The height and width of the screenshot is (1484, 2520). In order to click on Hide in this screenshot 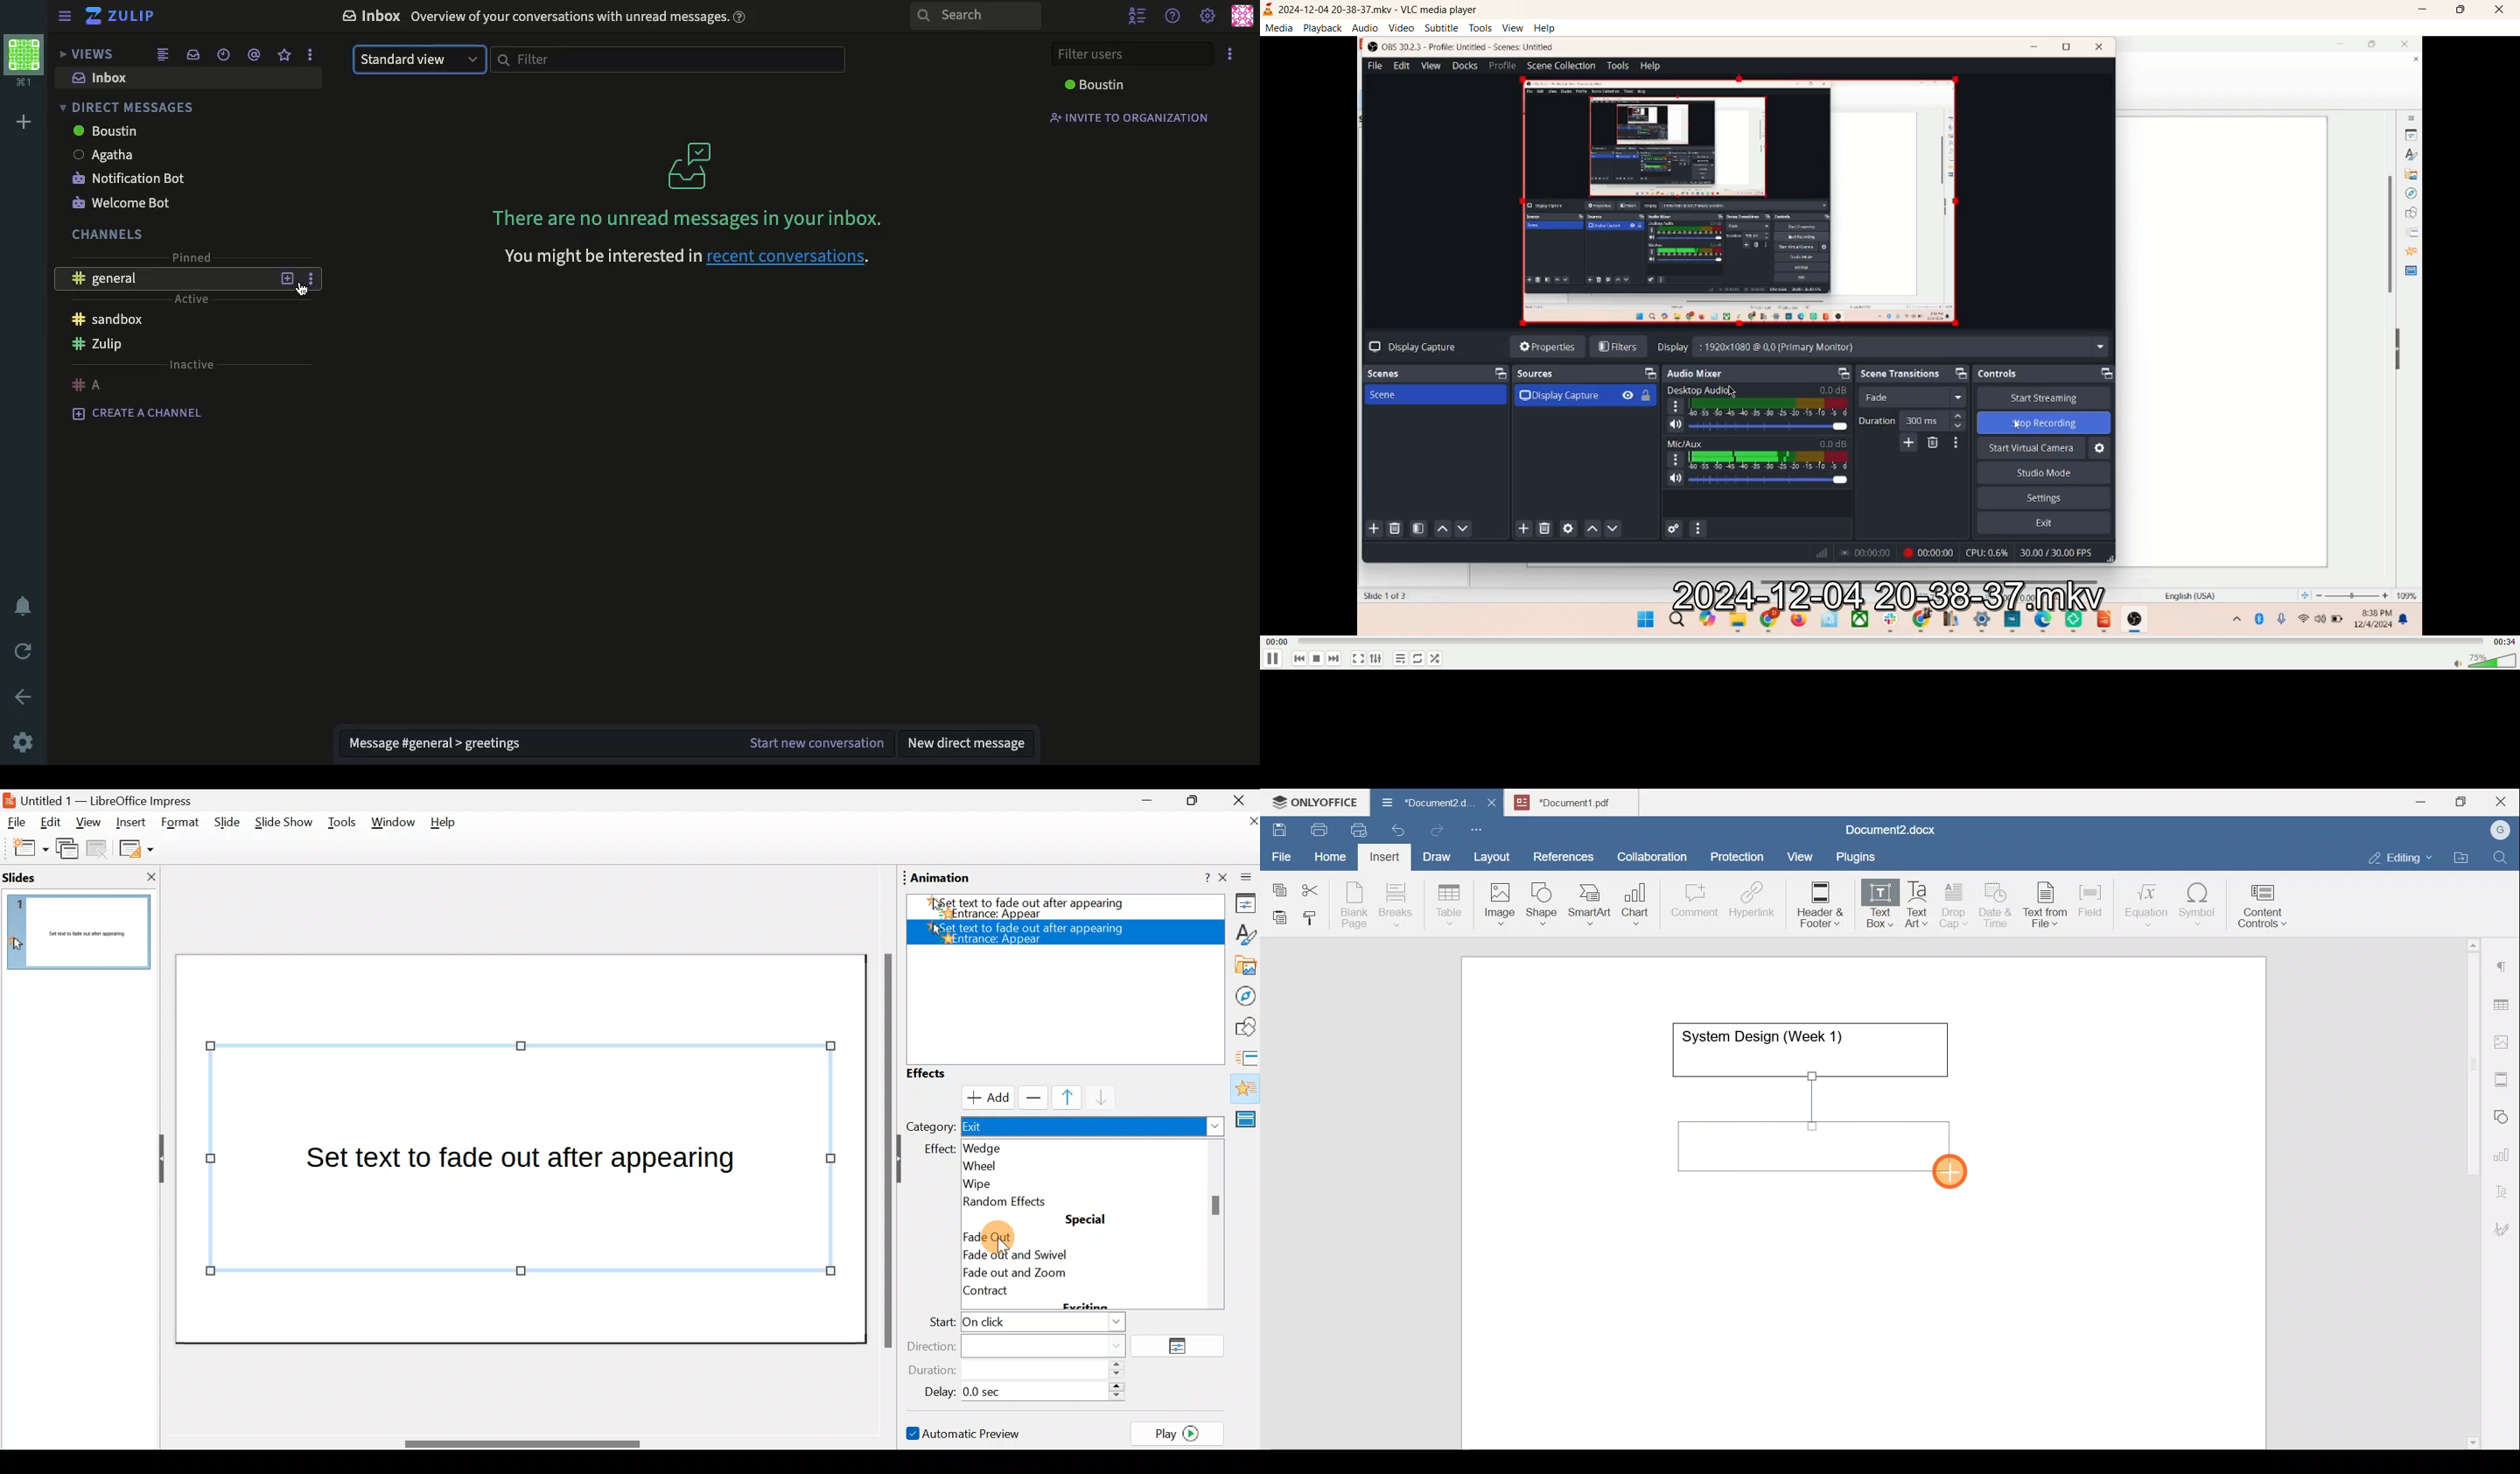, I will do `click(156, 1160)`.